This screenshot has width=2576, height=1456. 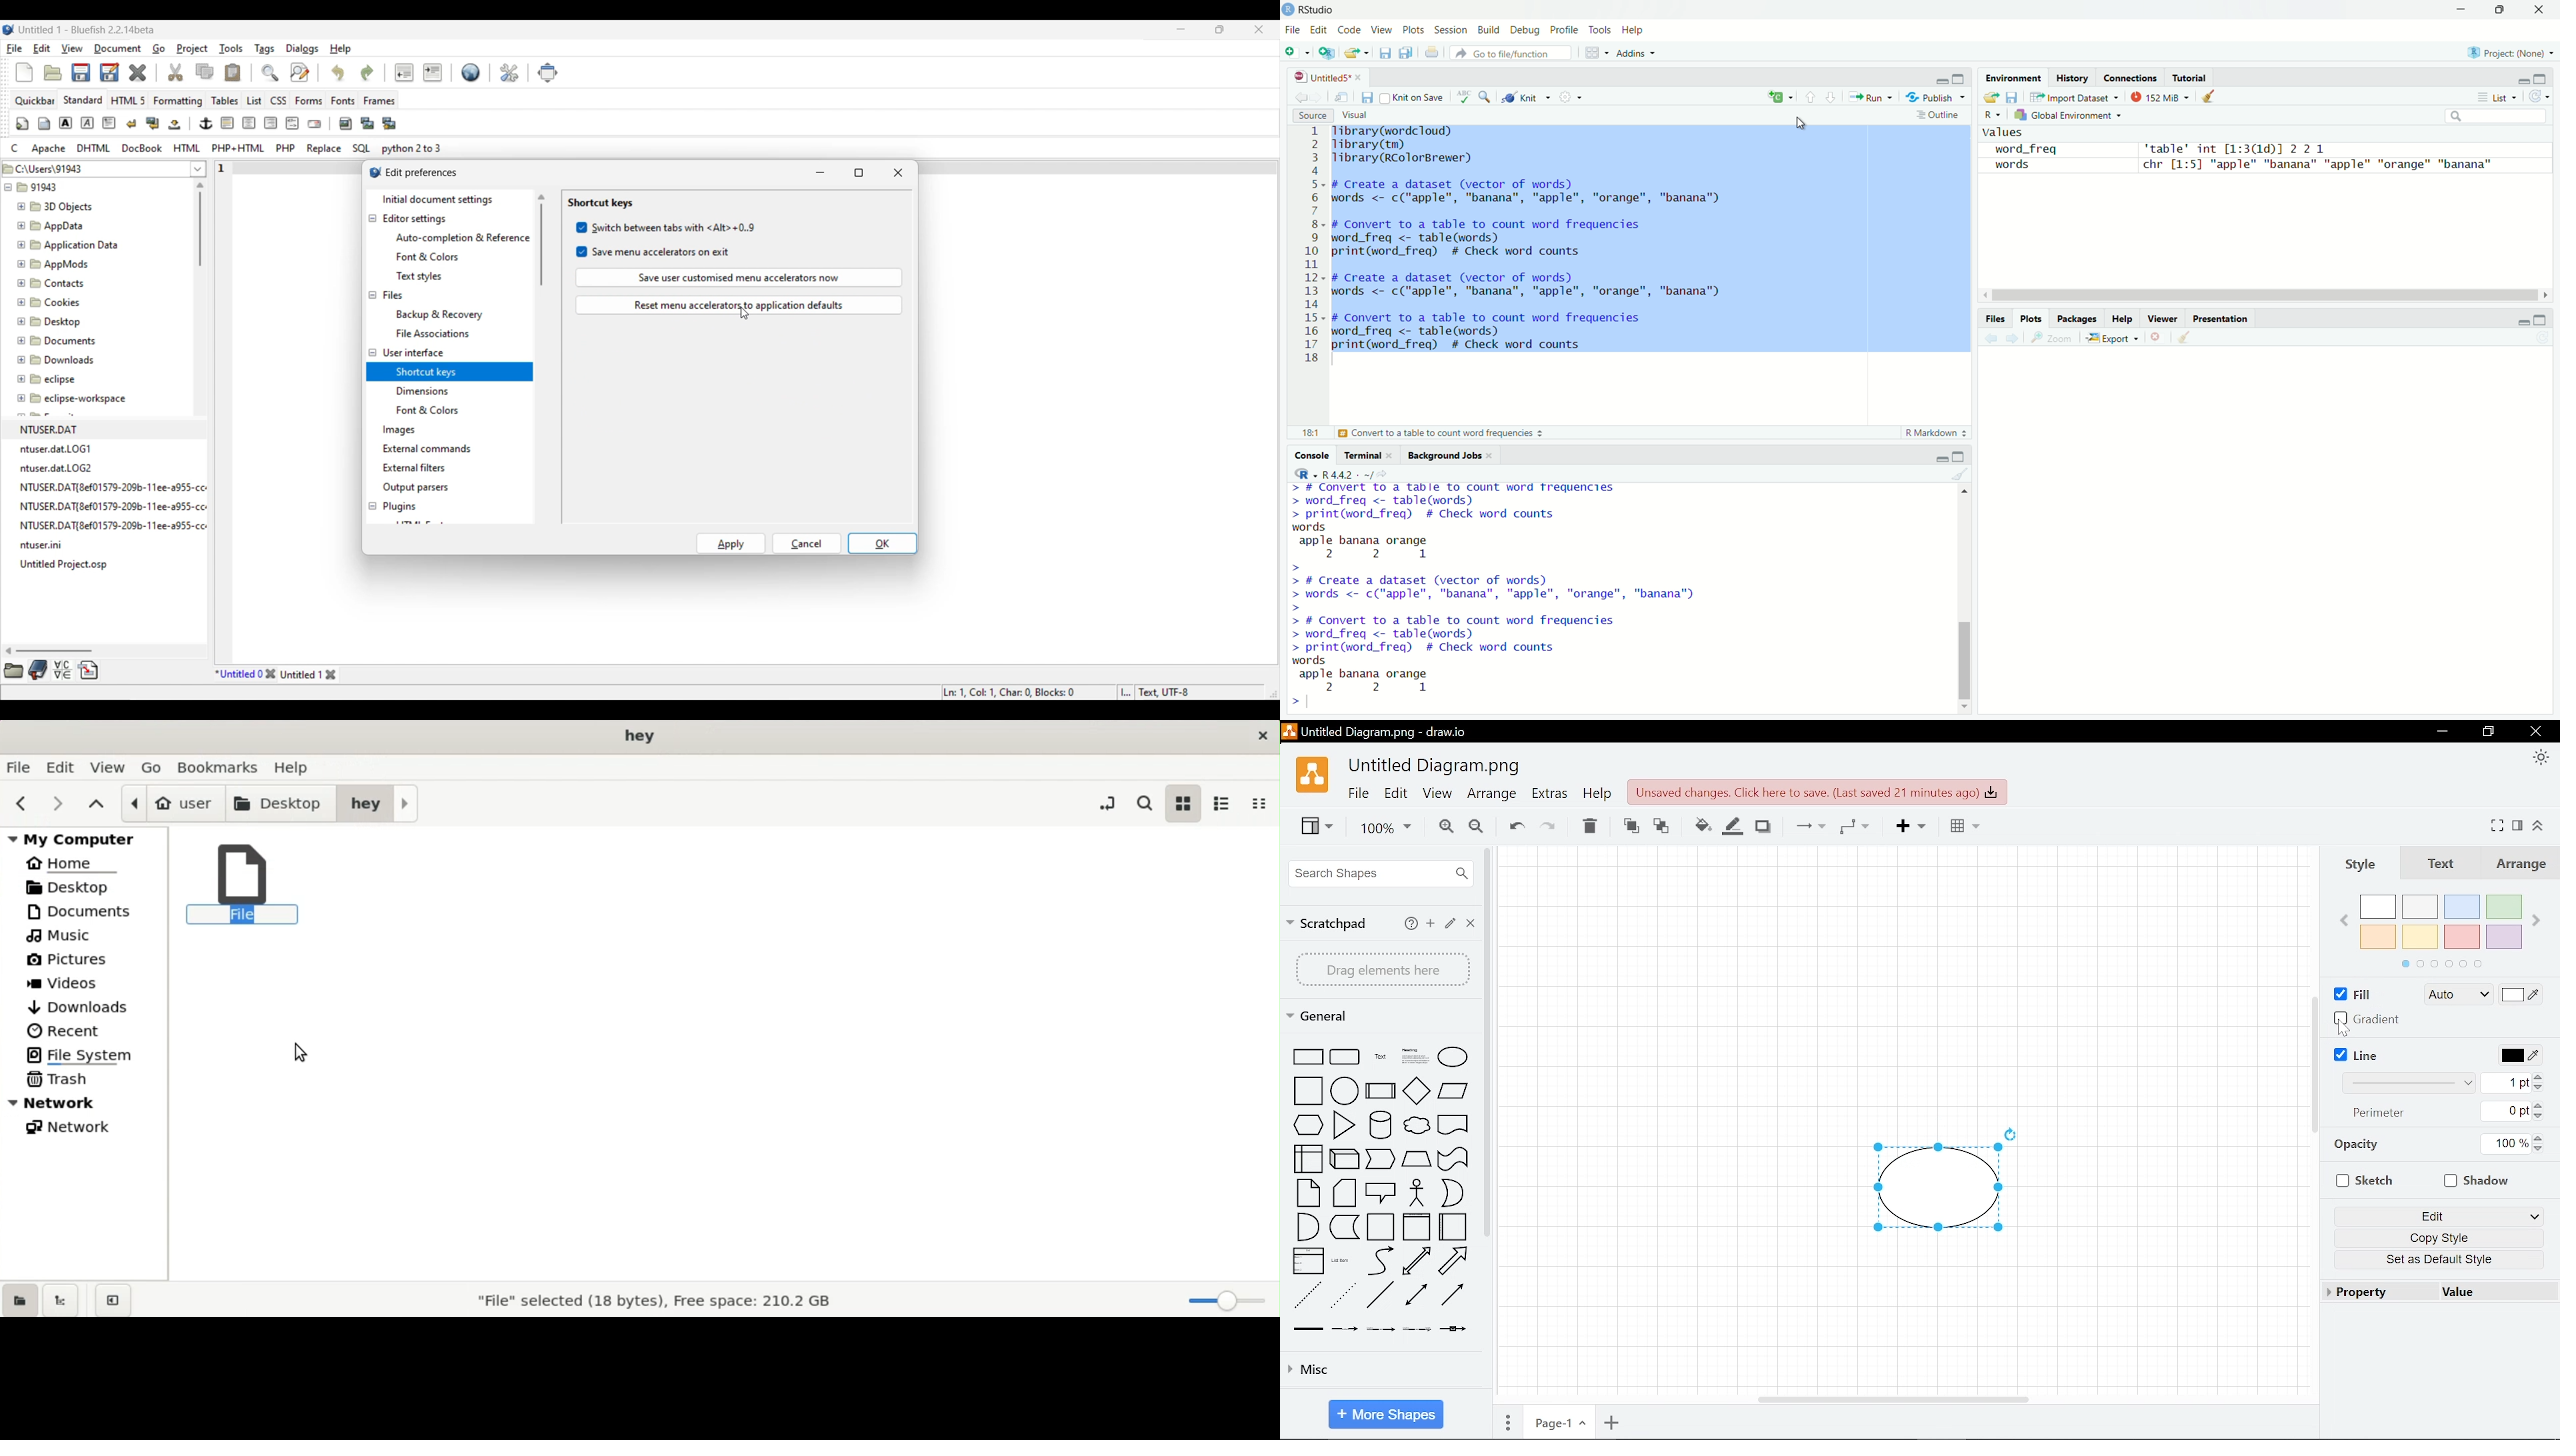 I want to click on Convert to a table to count word frequencies > word_freq <- table(words)- print(word_freq) # Check word countswordsapple banana orange2 2 1-> # Create a dataset (vector of words). words <- c("apple”, "banana", "apple", "orange", "banana"™)-- # Convert to a table to count word frequencies> word_freq <- table(words)- print(word_freq) # Check word countswordsapple banana orange2 2 1, so click(x=1495, y=588).